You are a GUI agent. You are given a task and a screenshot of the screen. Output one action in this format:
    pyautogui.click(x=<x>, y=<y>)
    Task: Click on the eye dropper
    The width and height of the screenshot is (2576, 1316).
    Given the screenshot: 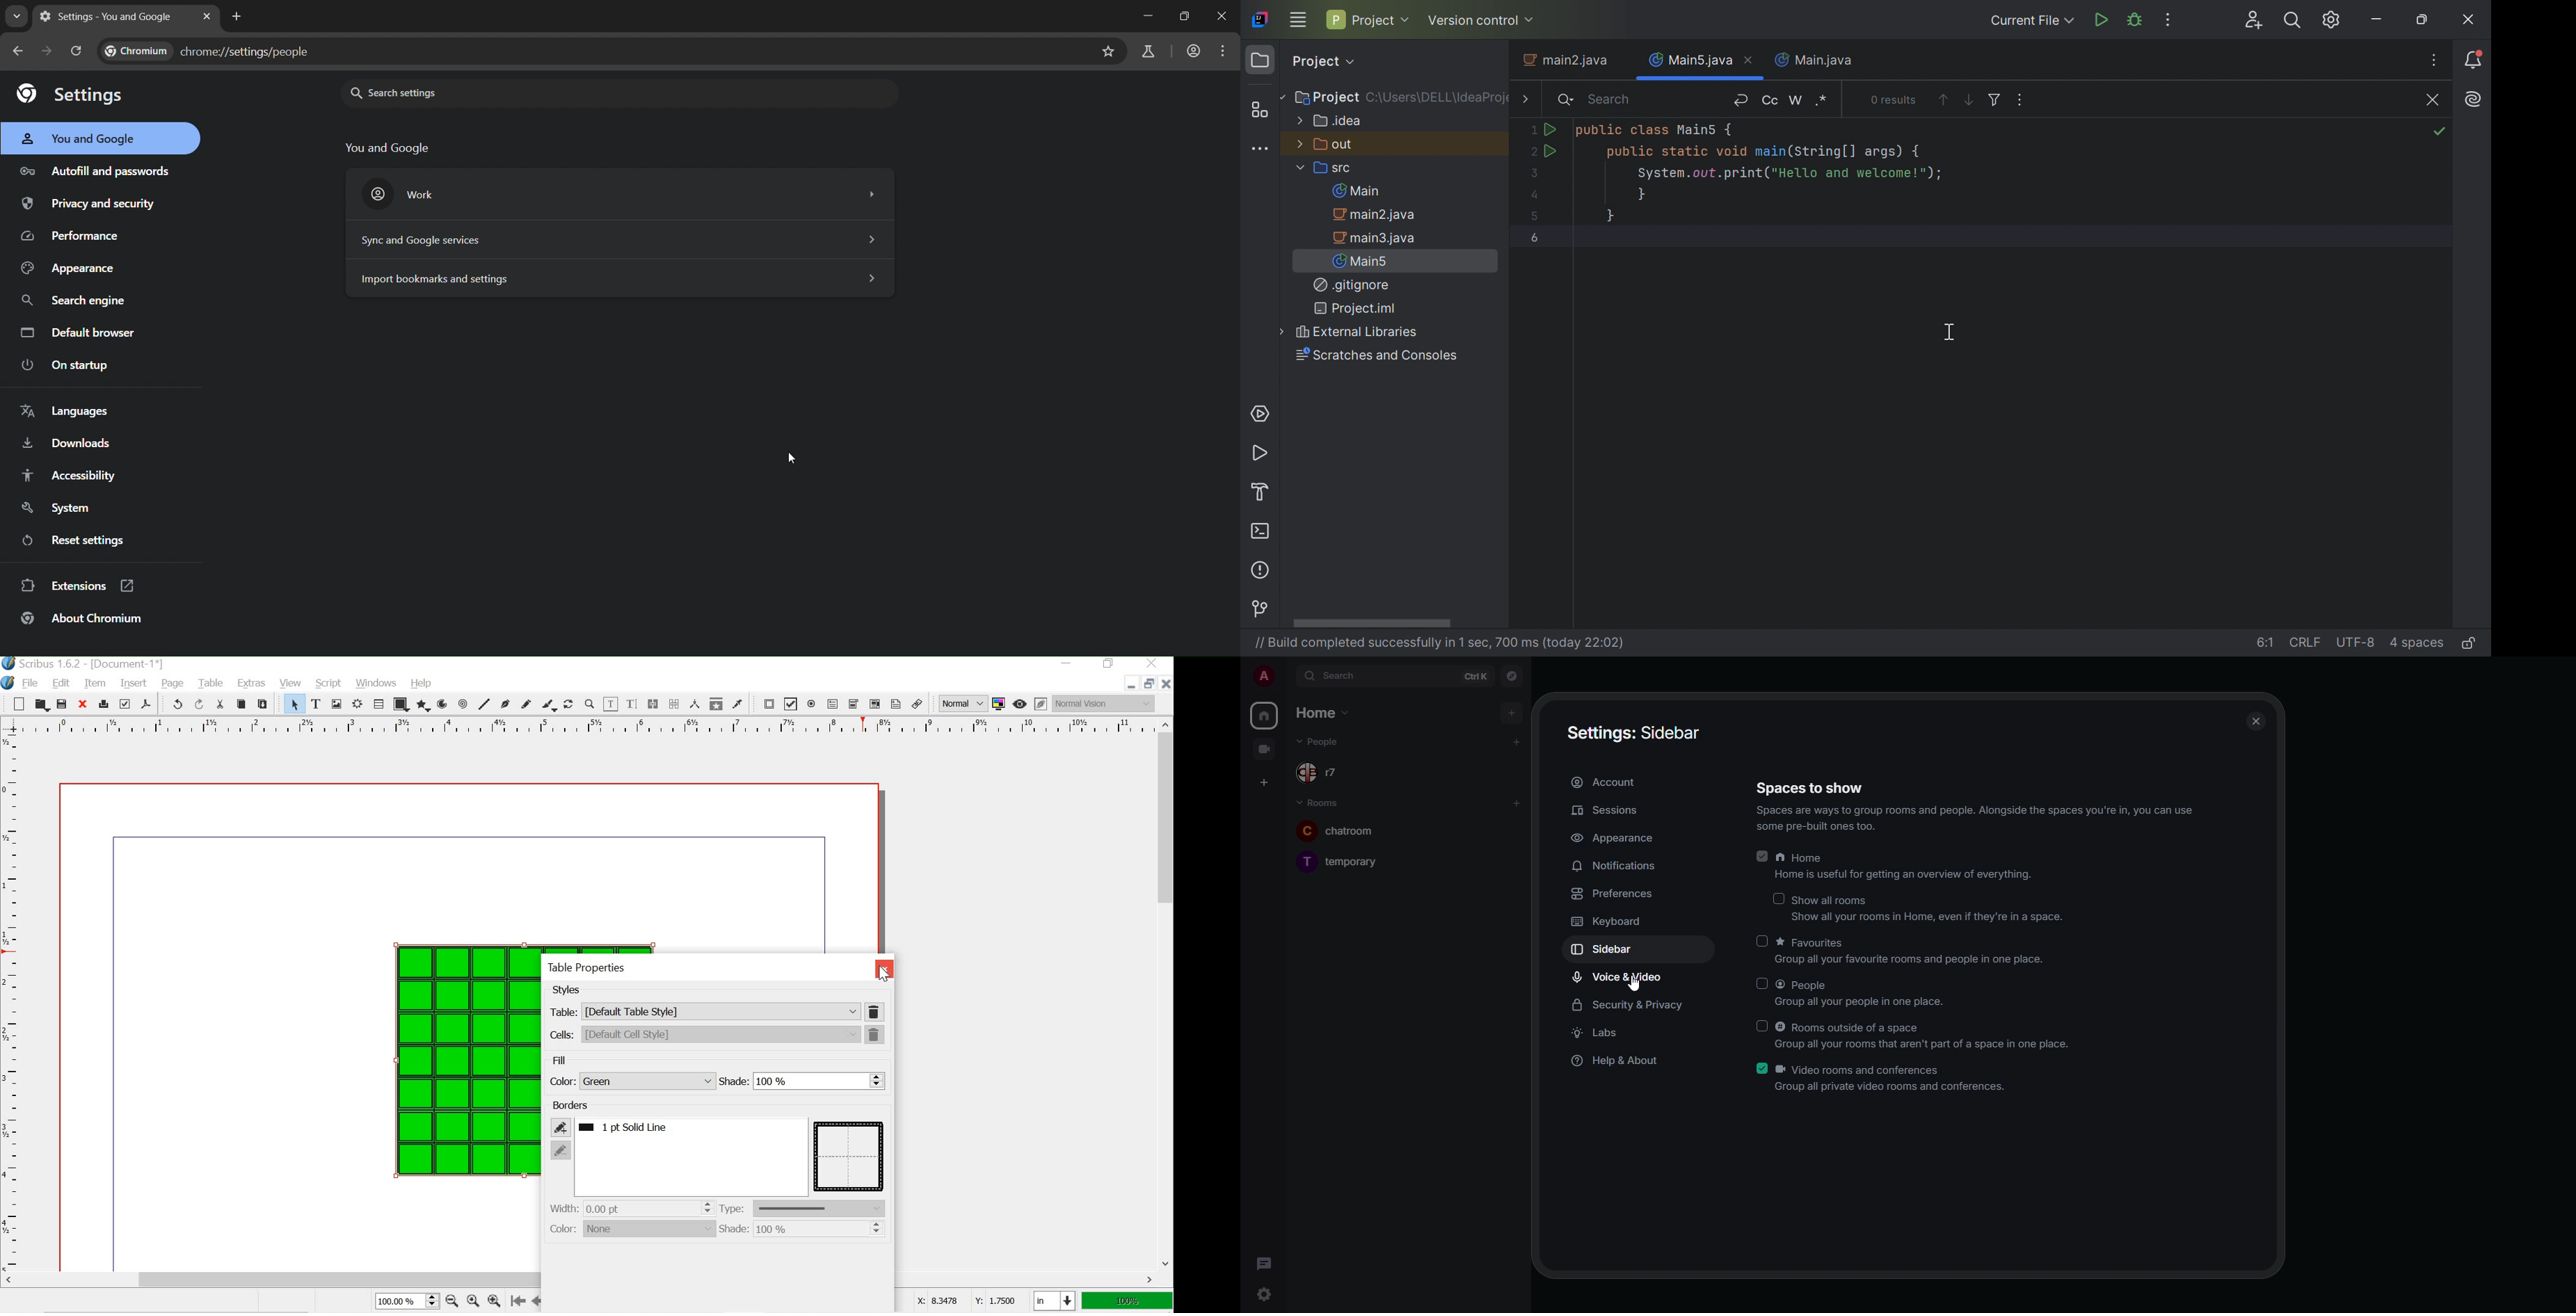 What is the action you would take?
    pyautogui.click(x=737, y=703)
    